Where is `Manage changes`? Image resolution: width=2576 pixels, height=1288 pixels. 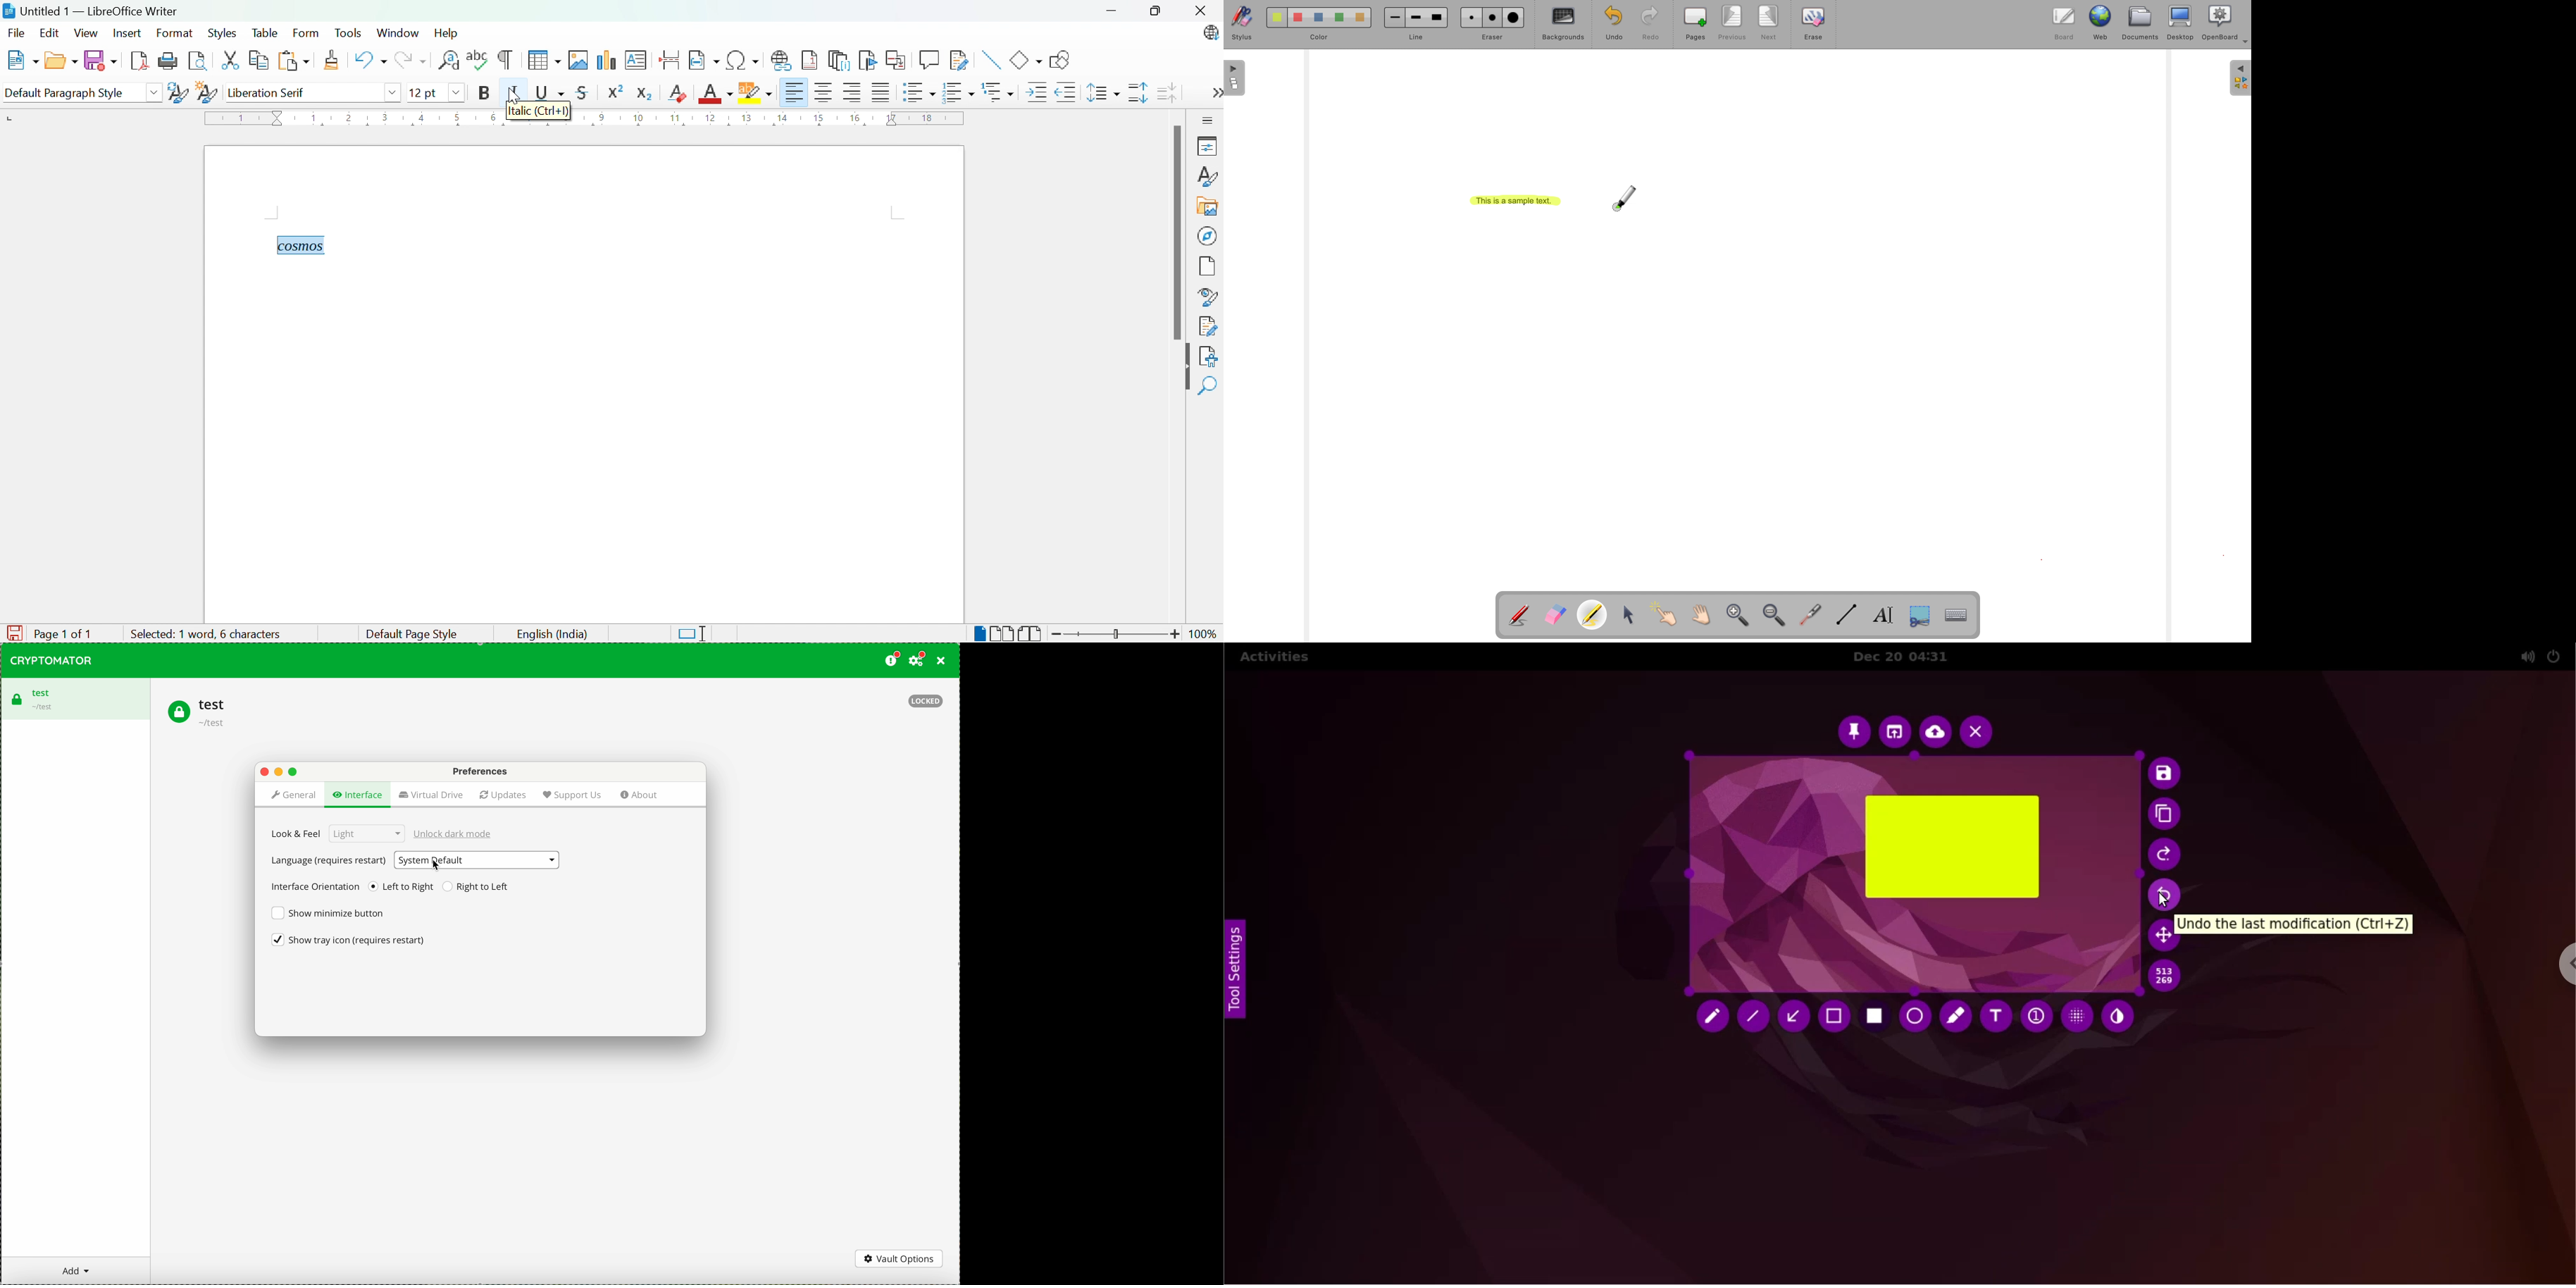 Manage changes is located at coordinates (1209, 327).